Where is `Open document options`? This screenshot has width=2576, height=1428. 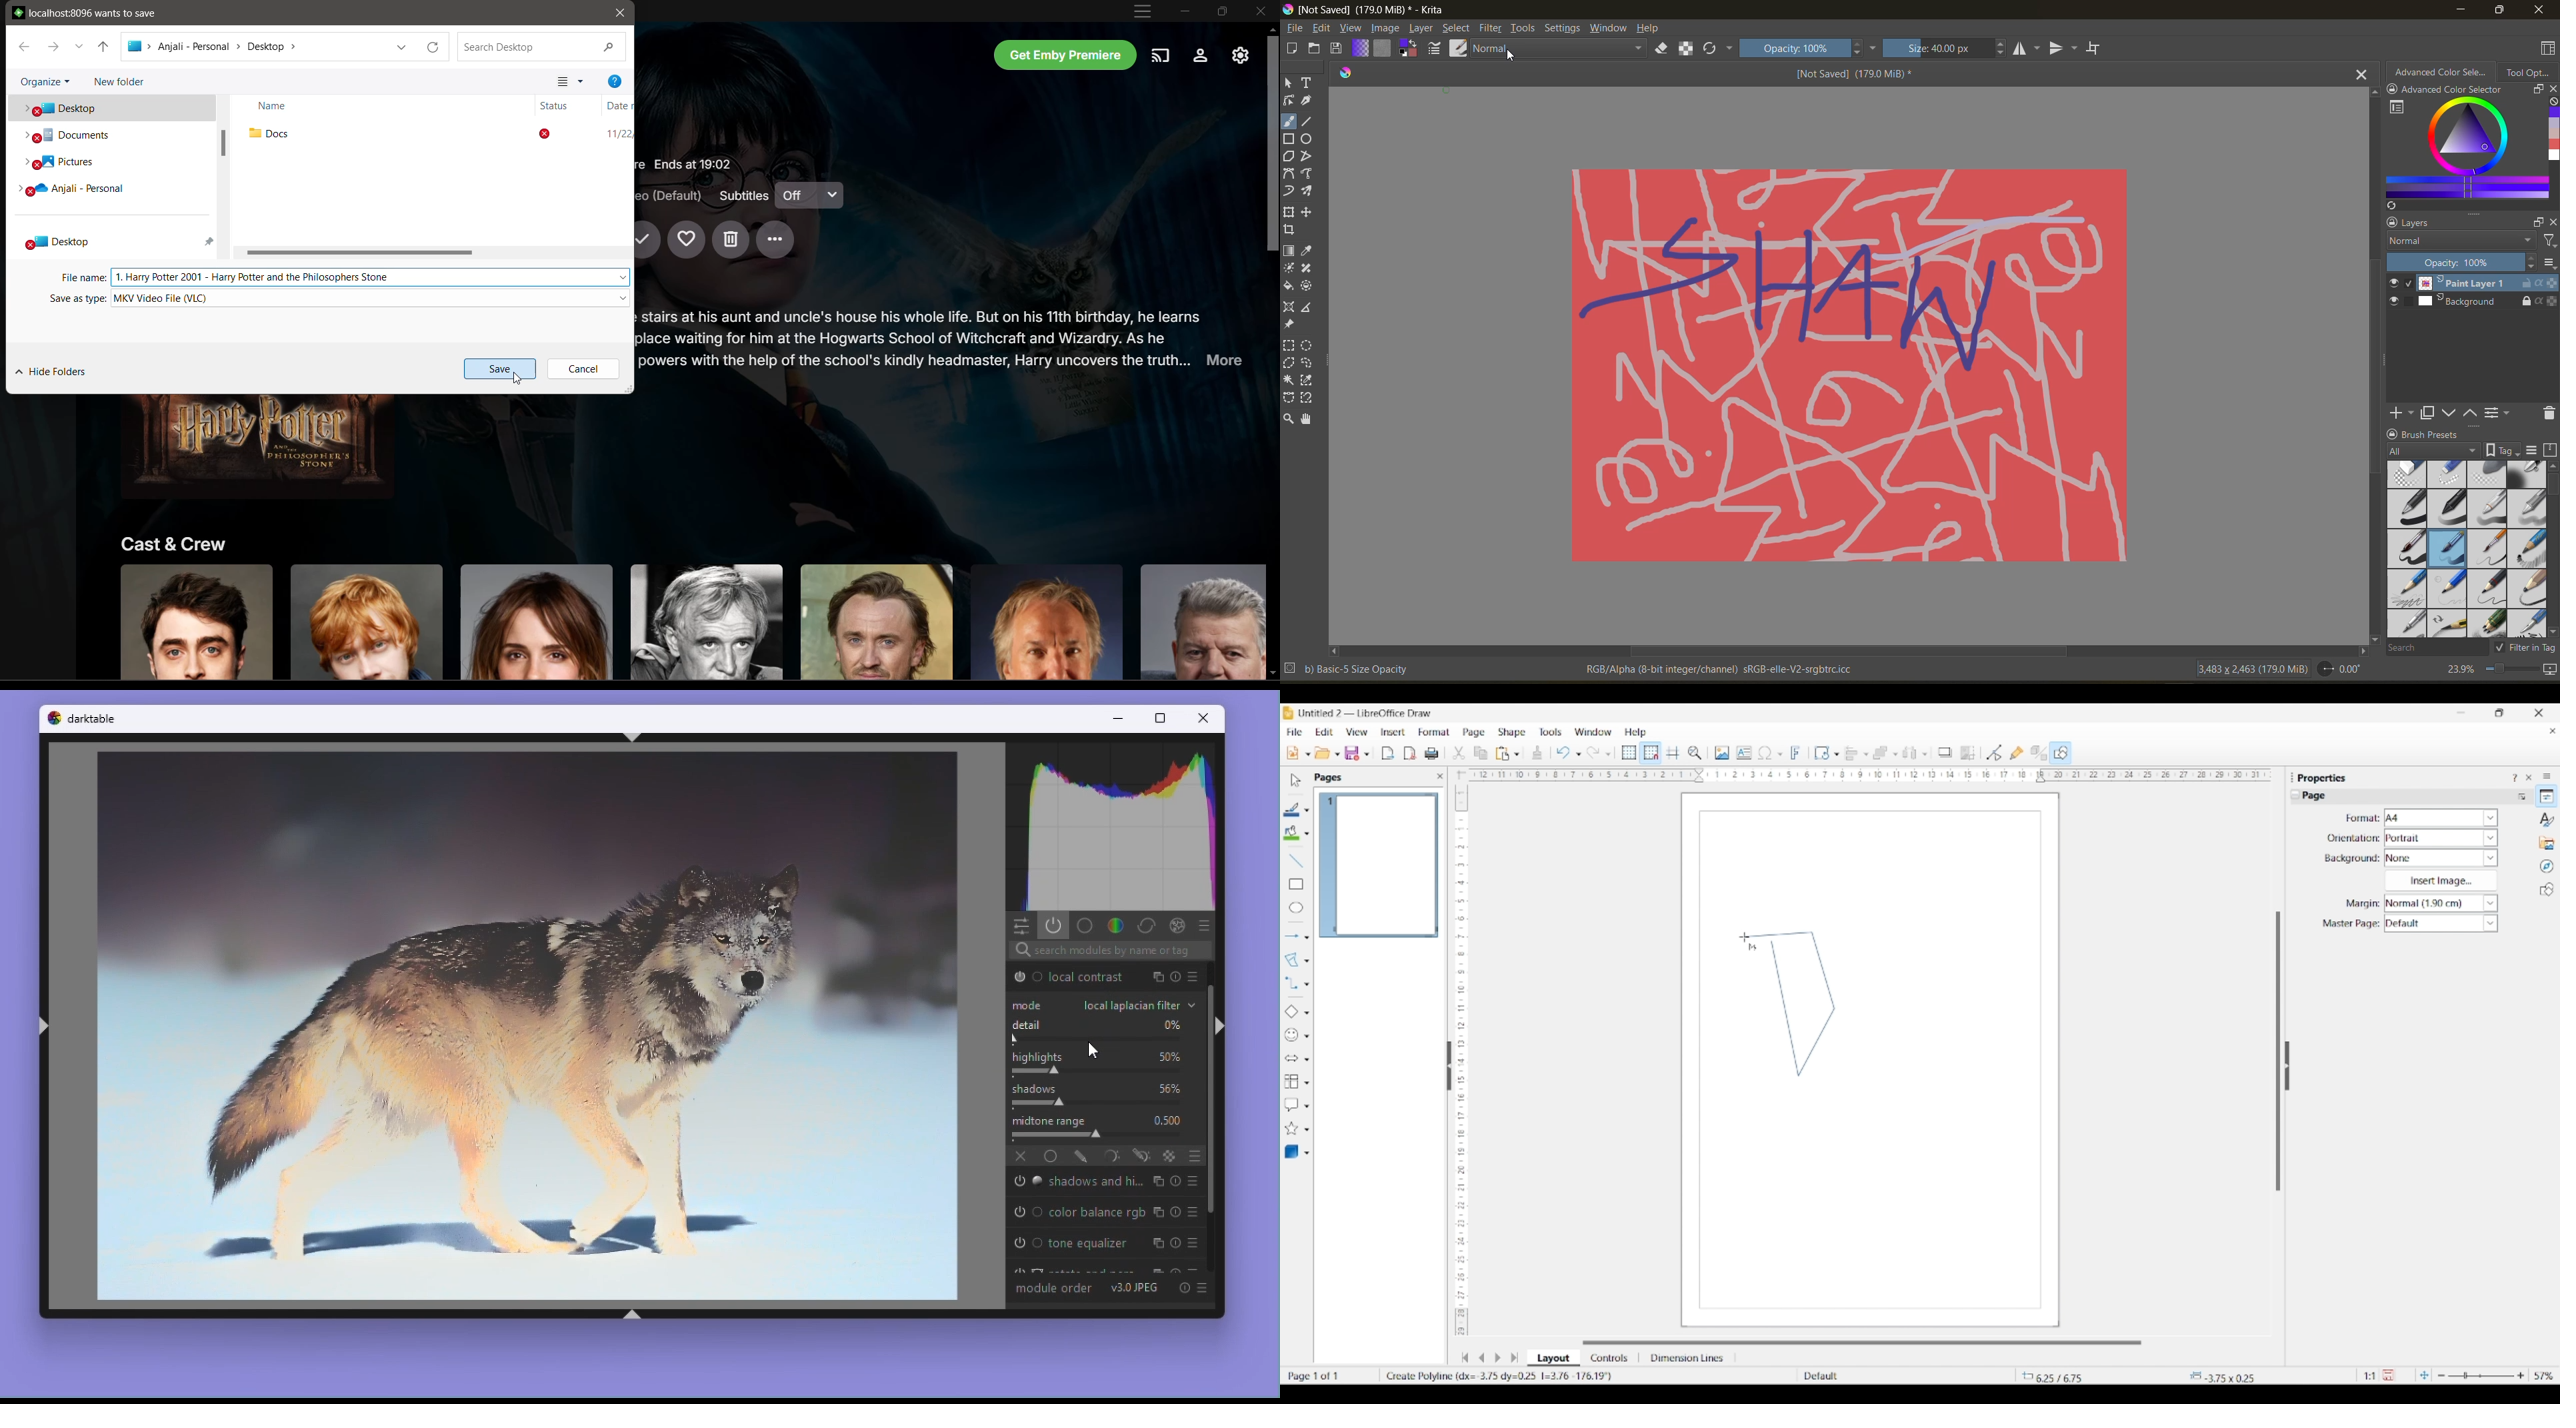 Open document options is located at coordinates (1337, 755).